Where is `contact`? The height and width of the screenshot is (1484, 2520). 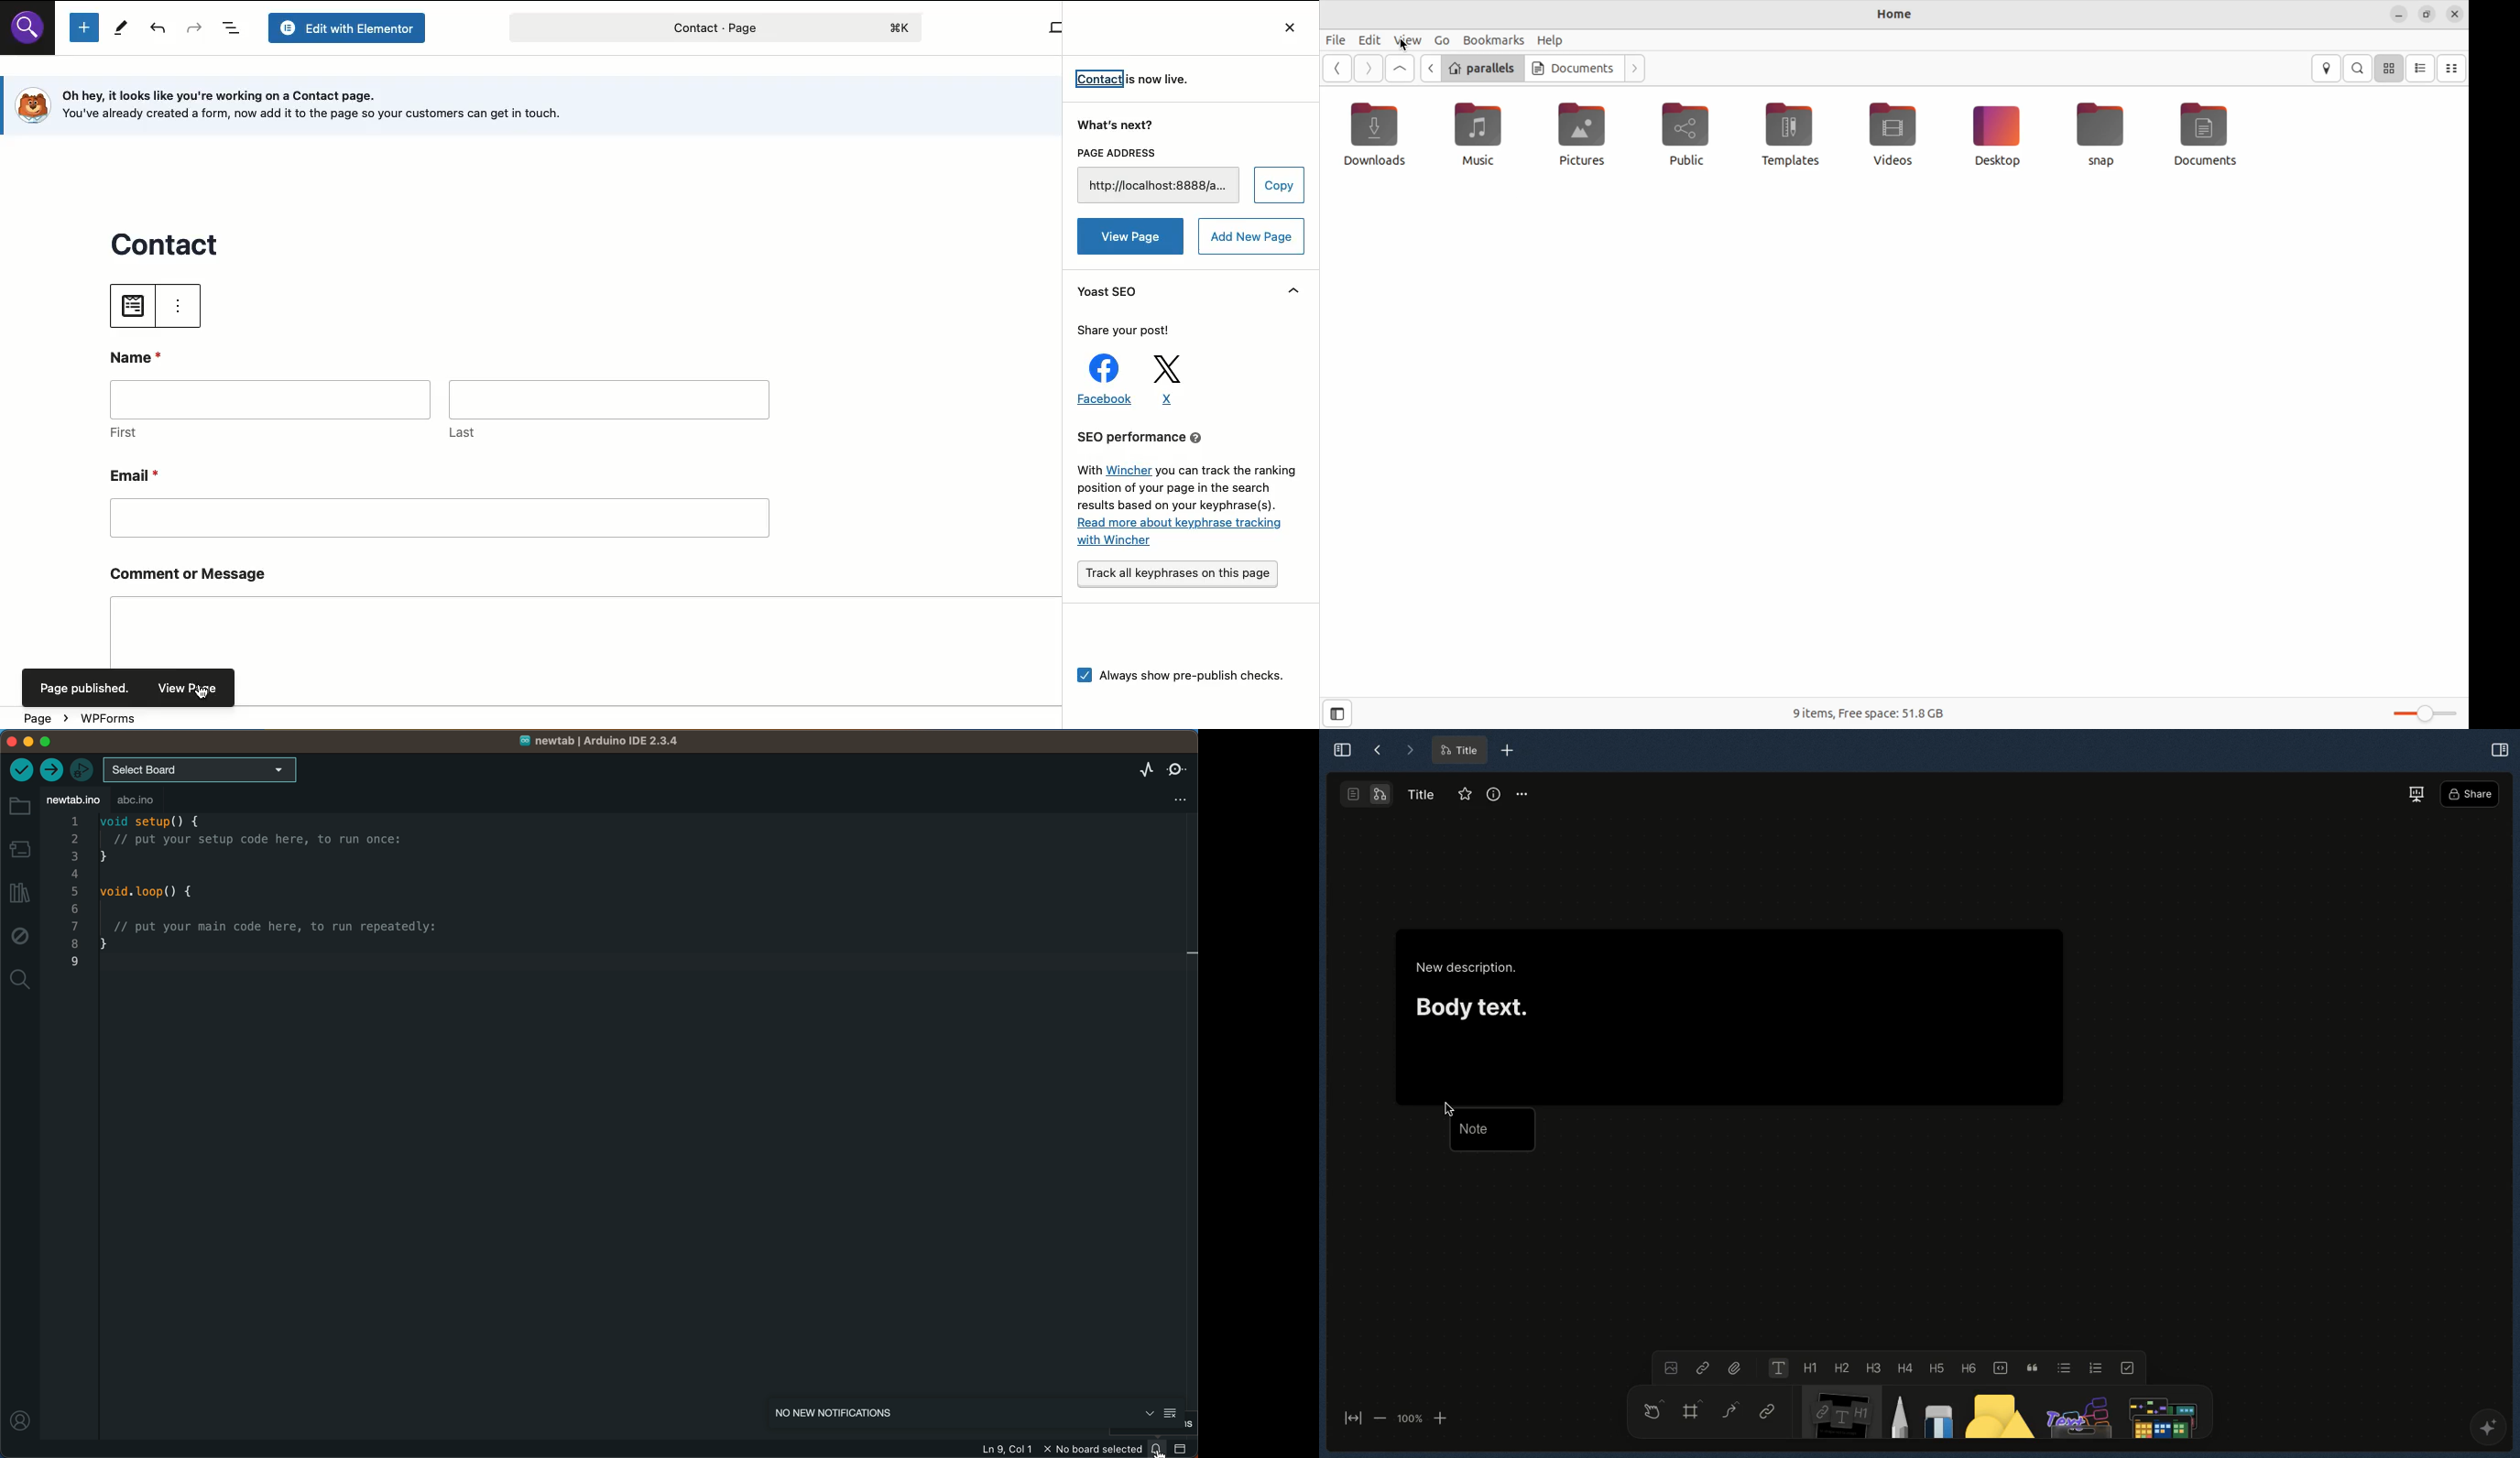
contact is located at coordinates (168, 241).